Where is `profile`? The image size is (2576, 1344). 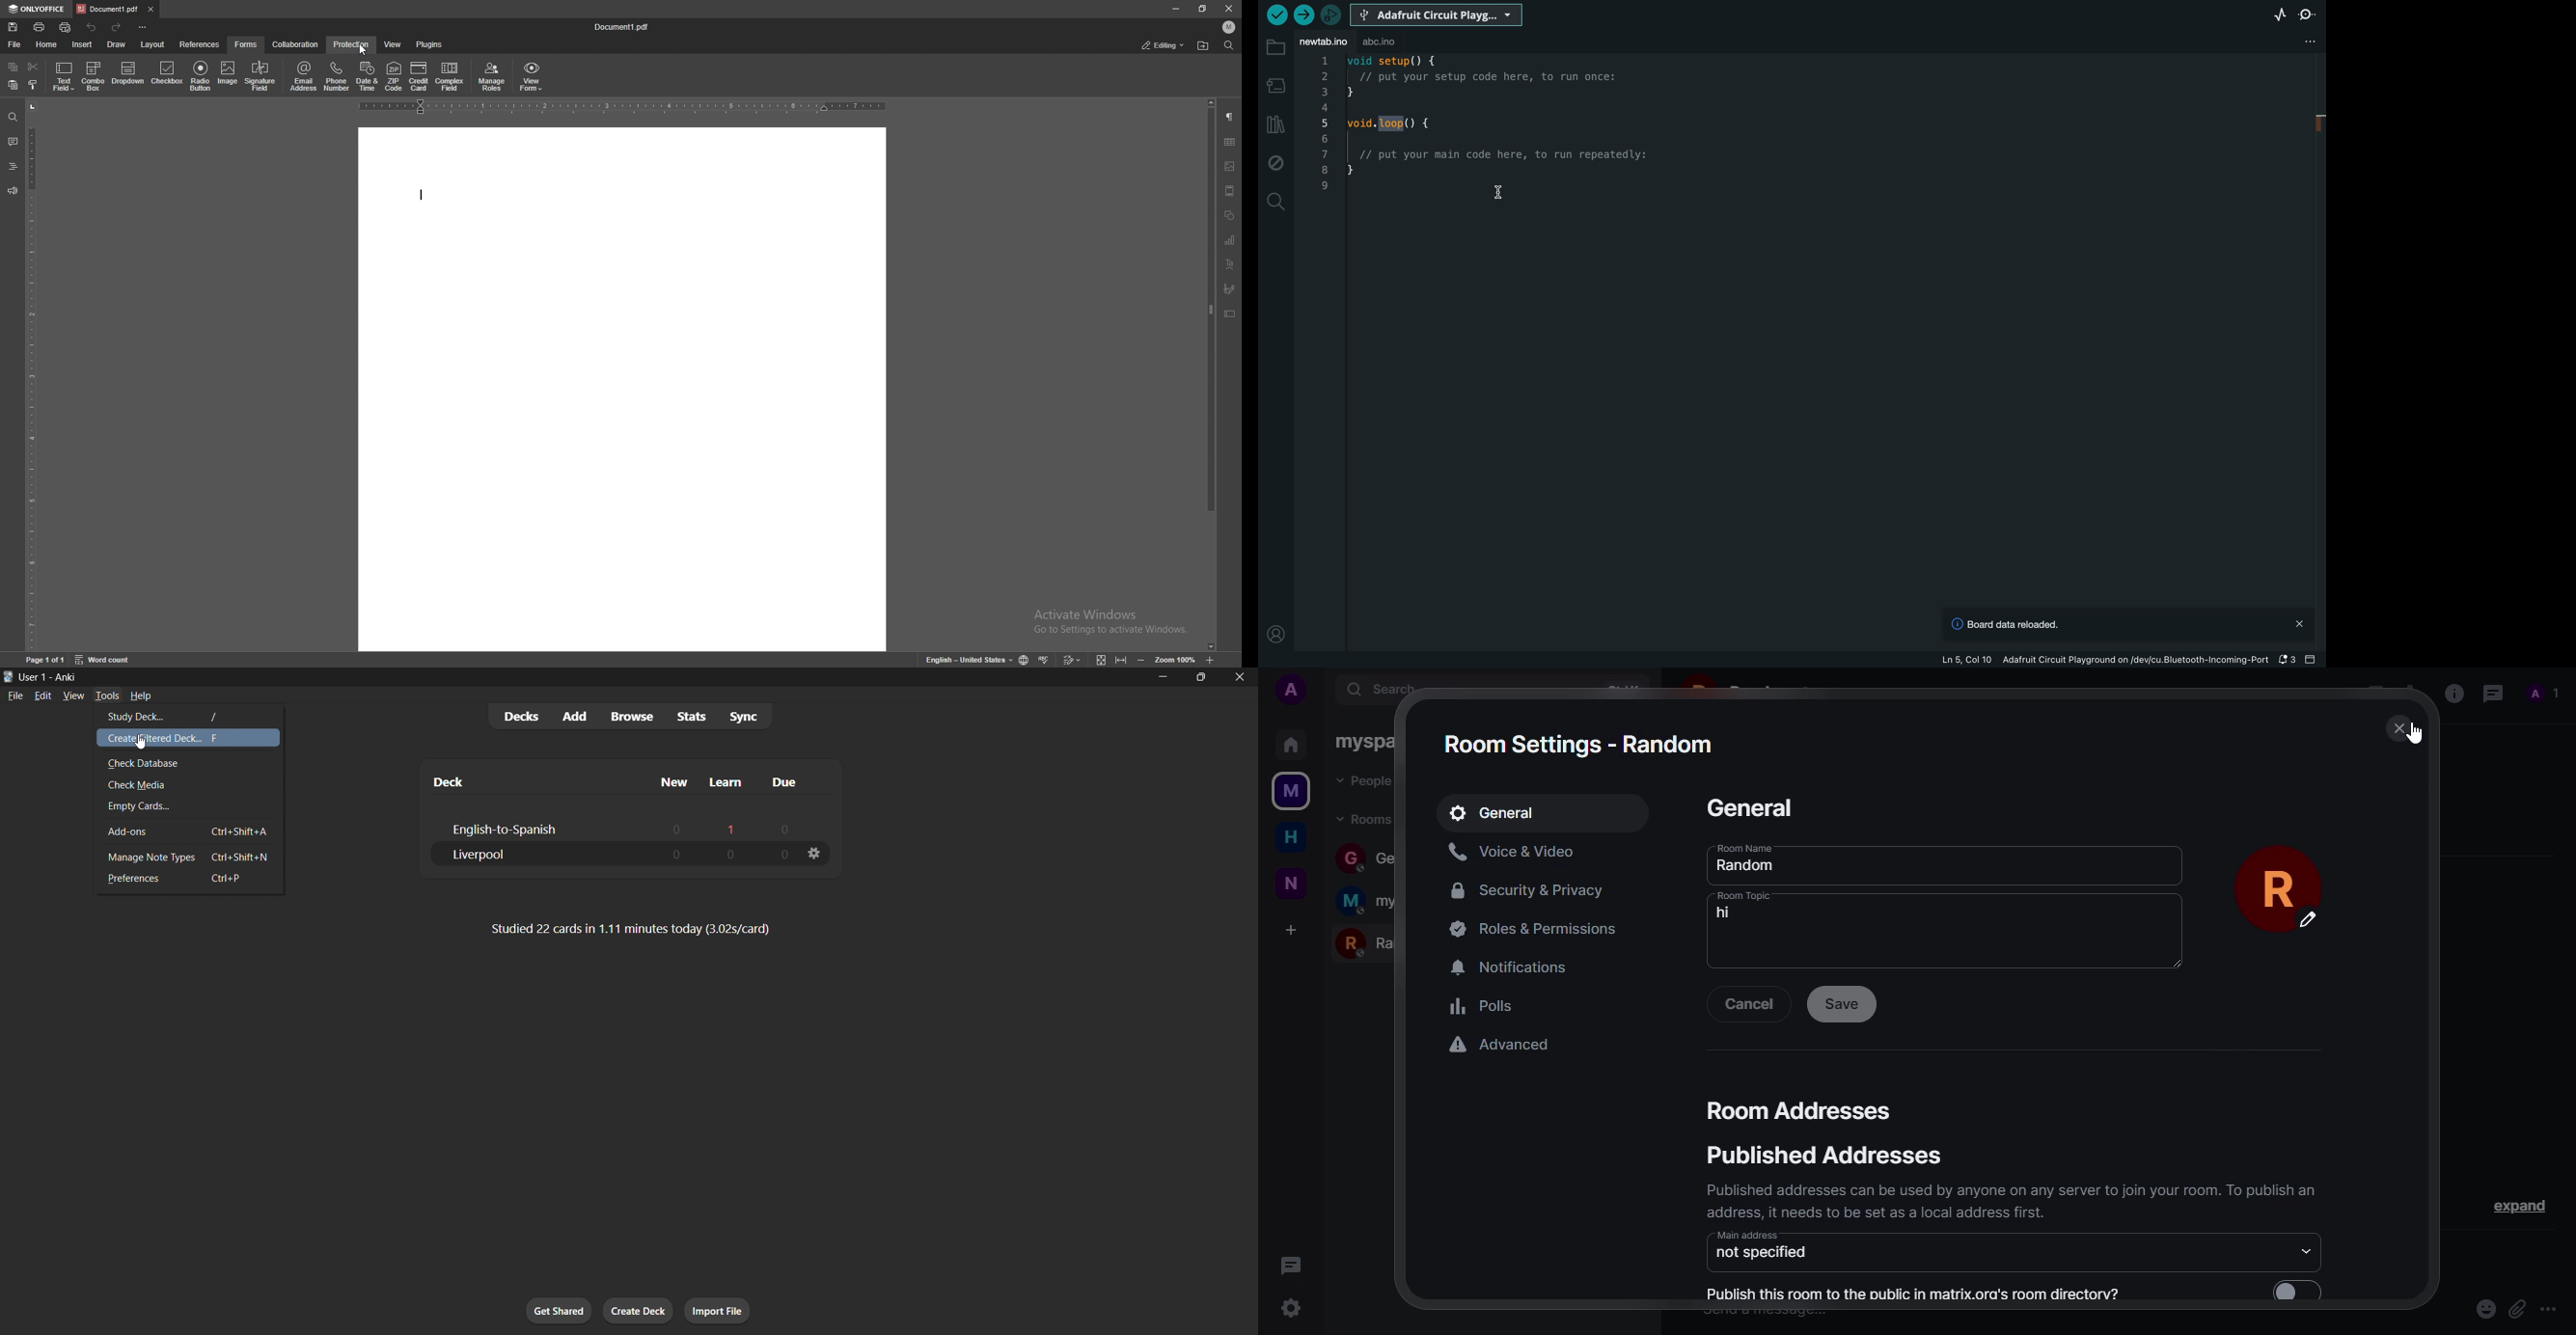 profile is located at coordinates (2543, 695).